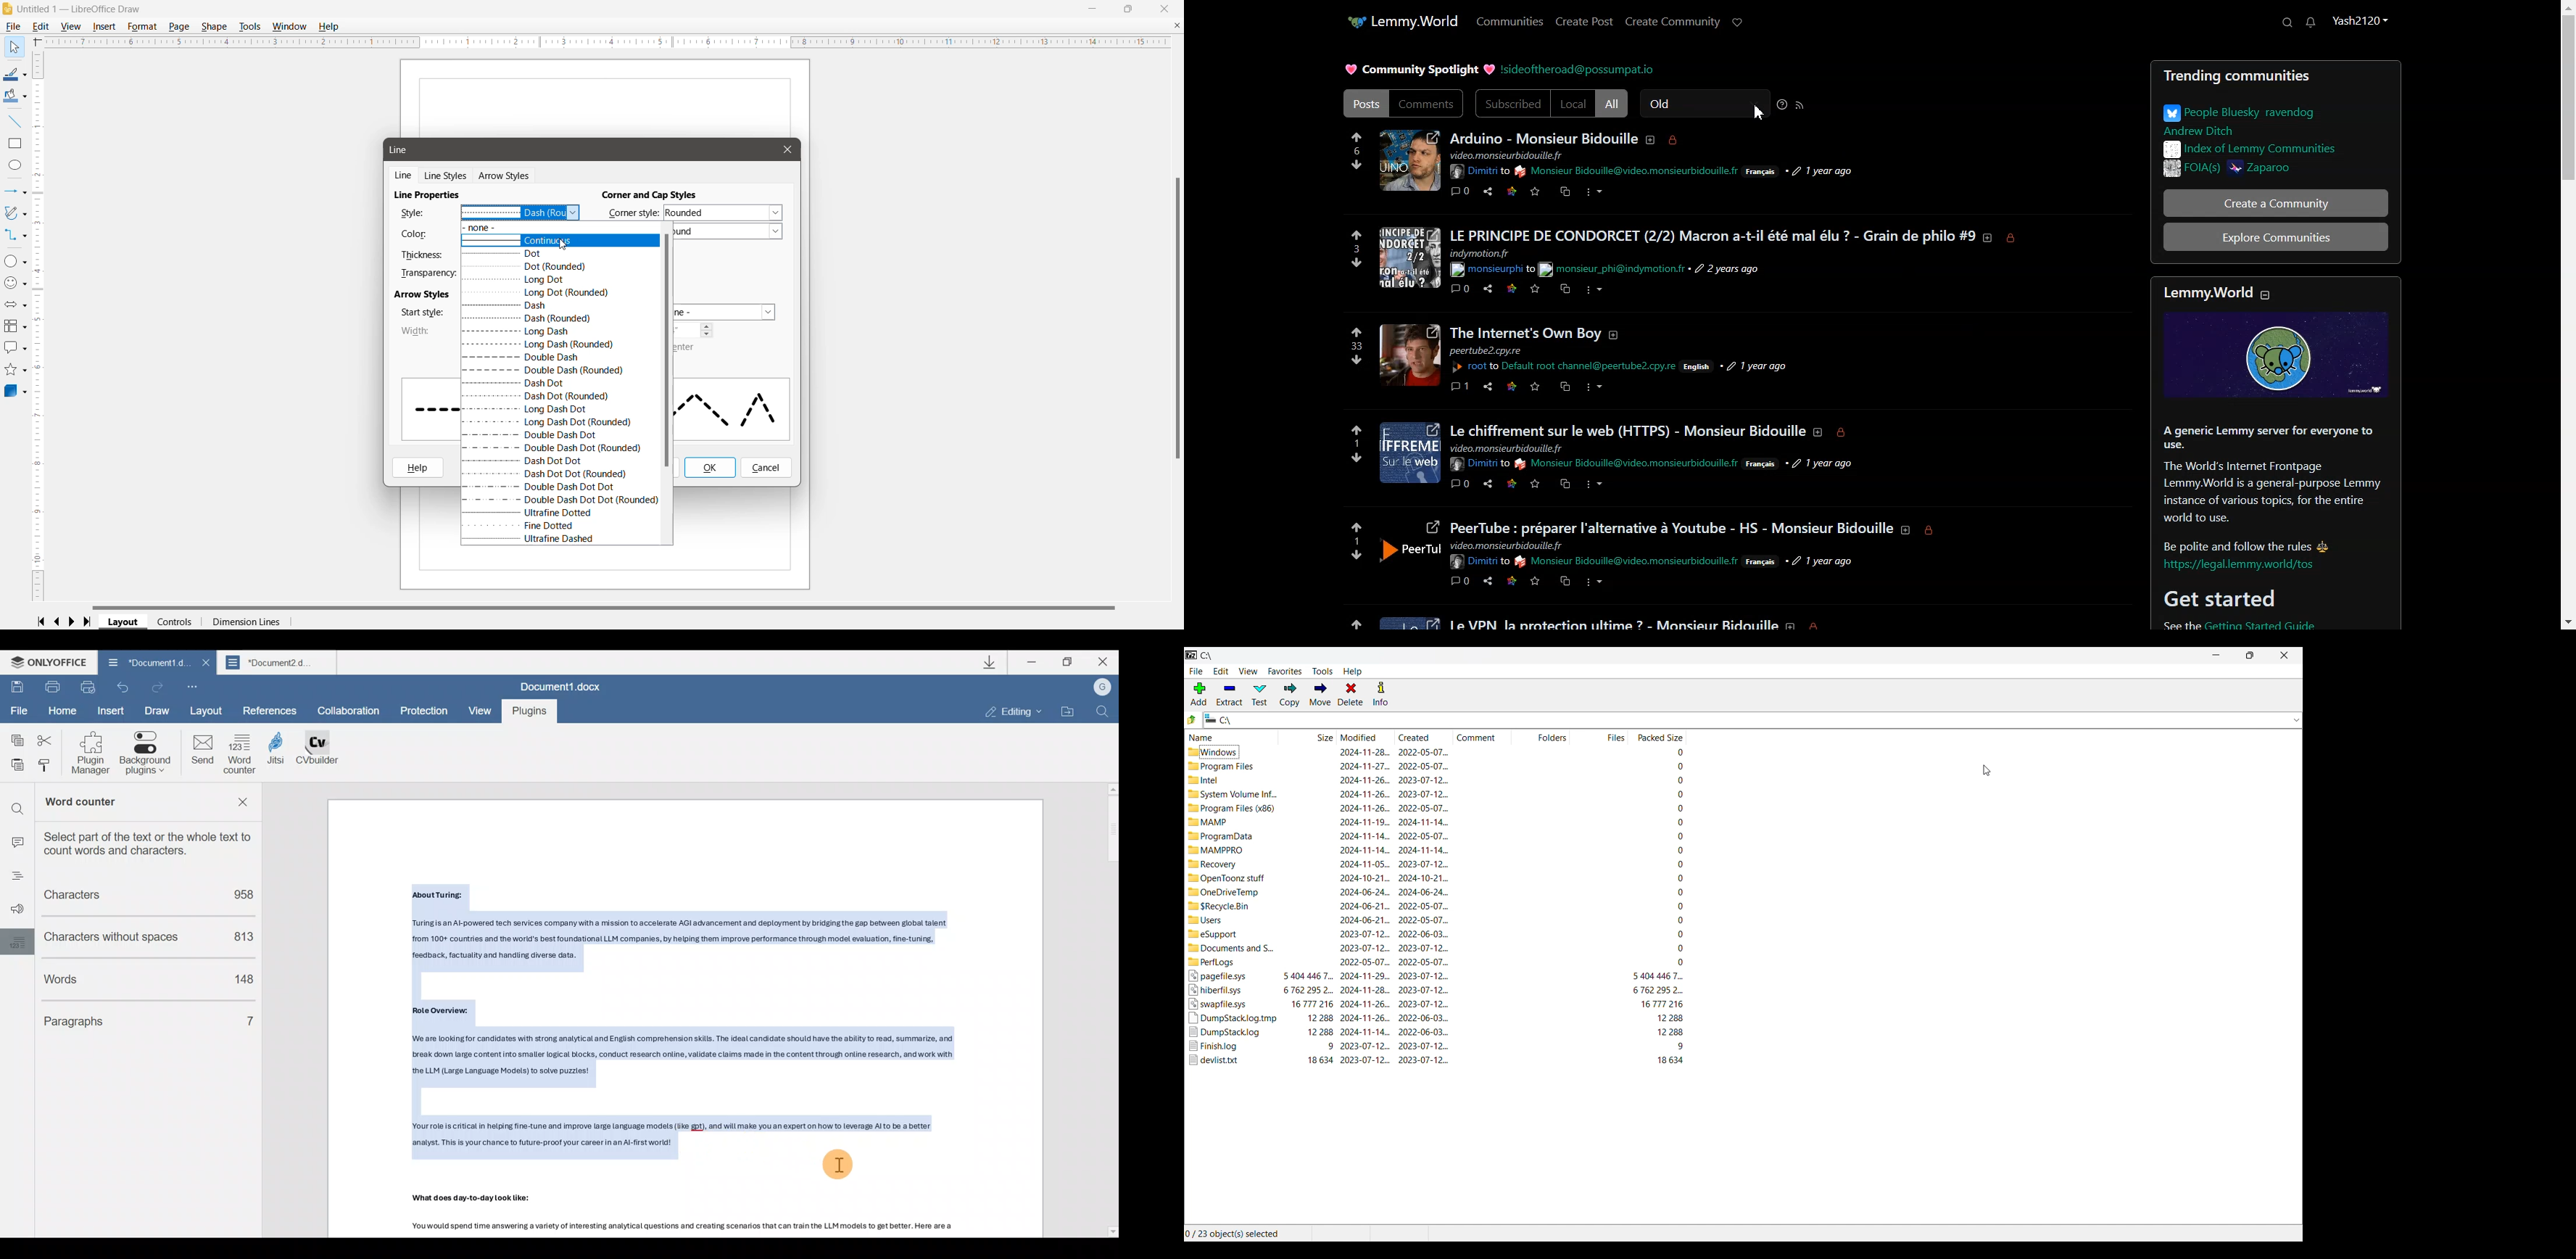 The height and width of the screenshot is (1260, 2576). What do you see at coordinates (1461, 482) in the screenshot?
I see `comment` at bounding box center [1461, 482].